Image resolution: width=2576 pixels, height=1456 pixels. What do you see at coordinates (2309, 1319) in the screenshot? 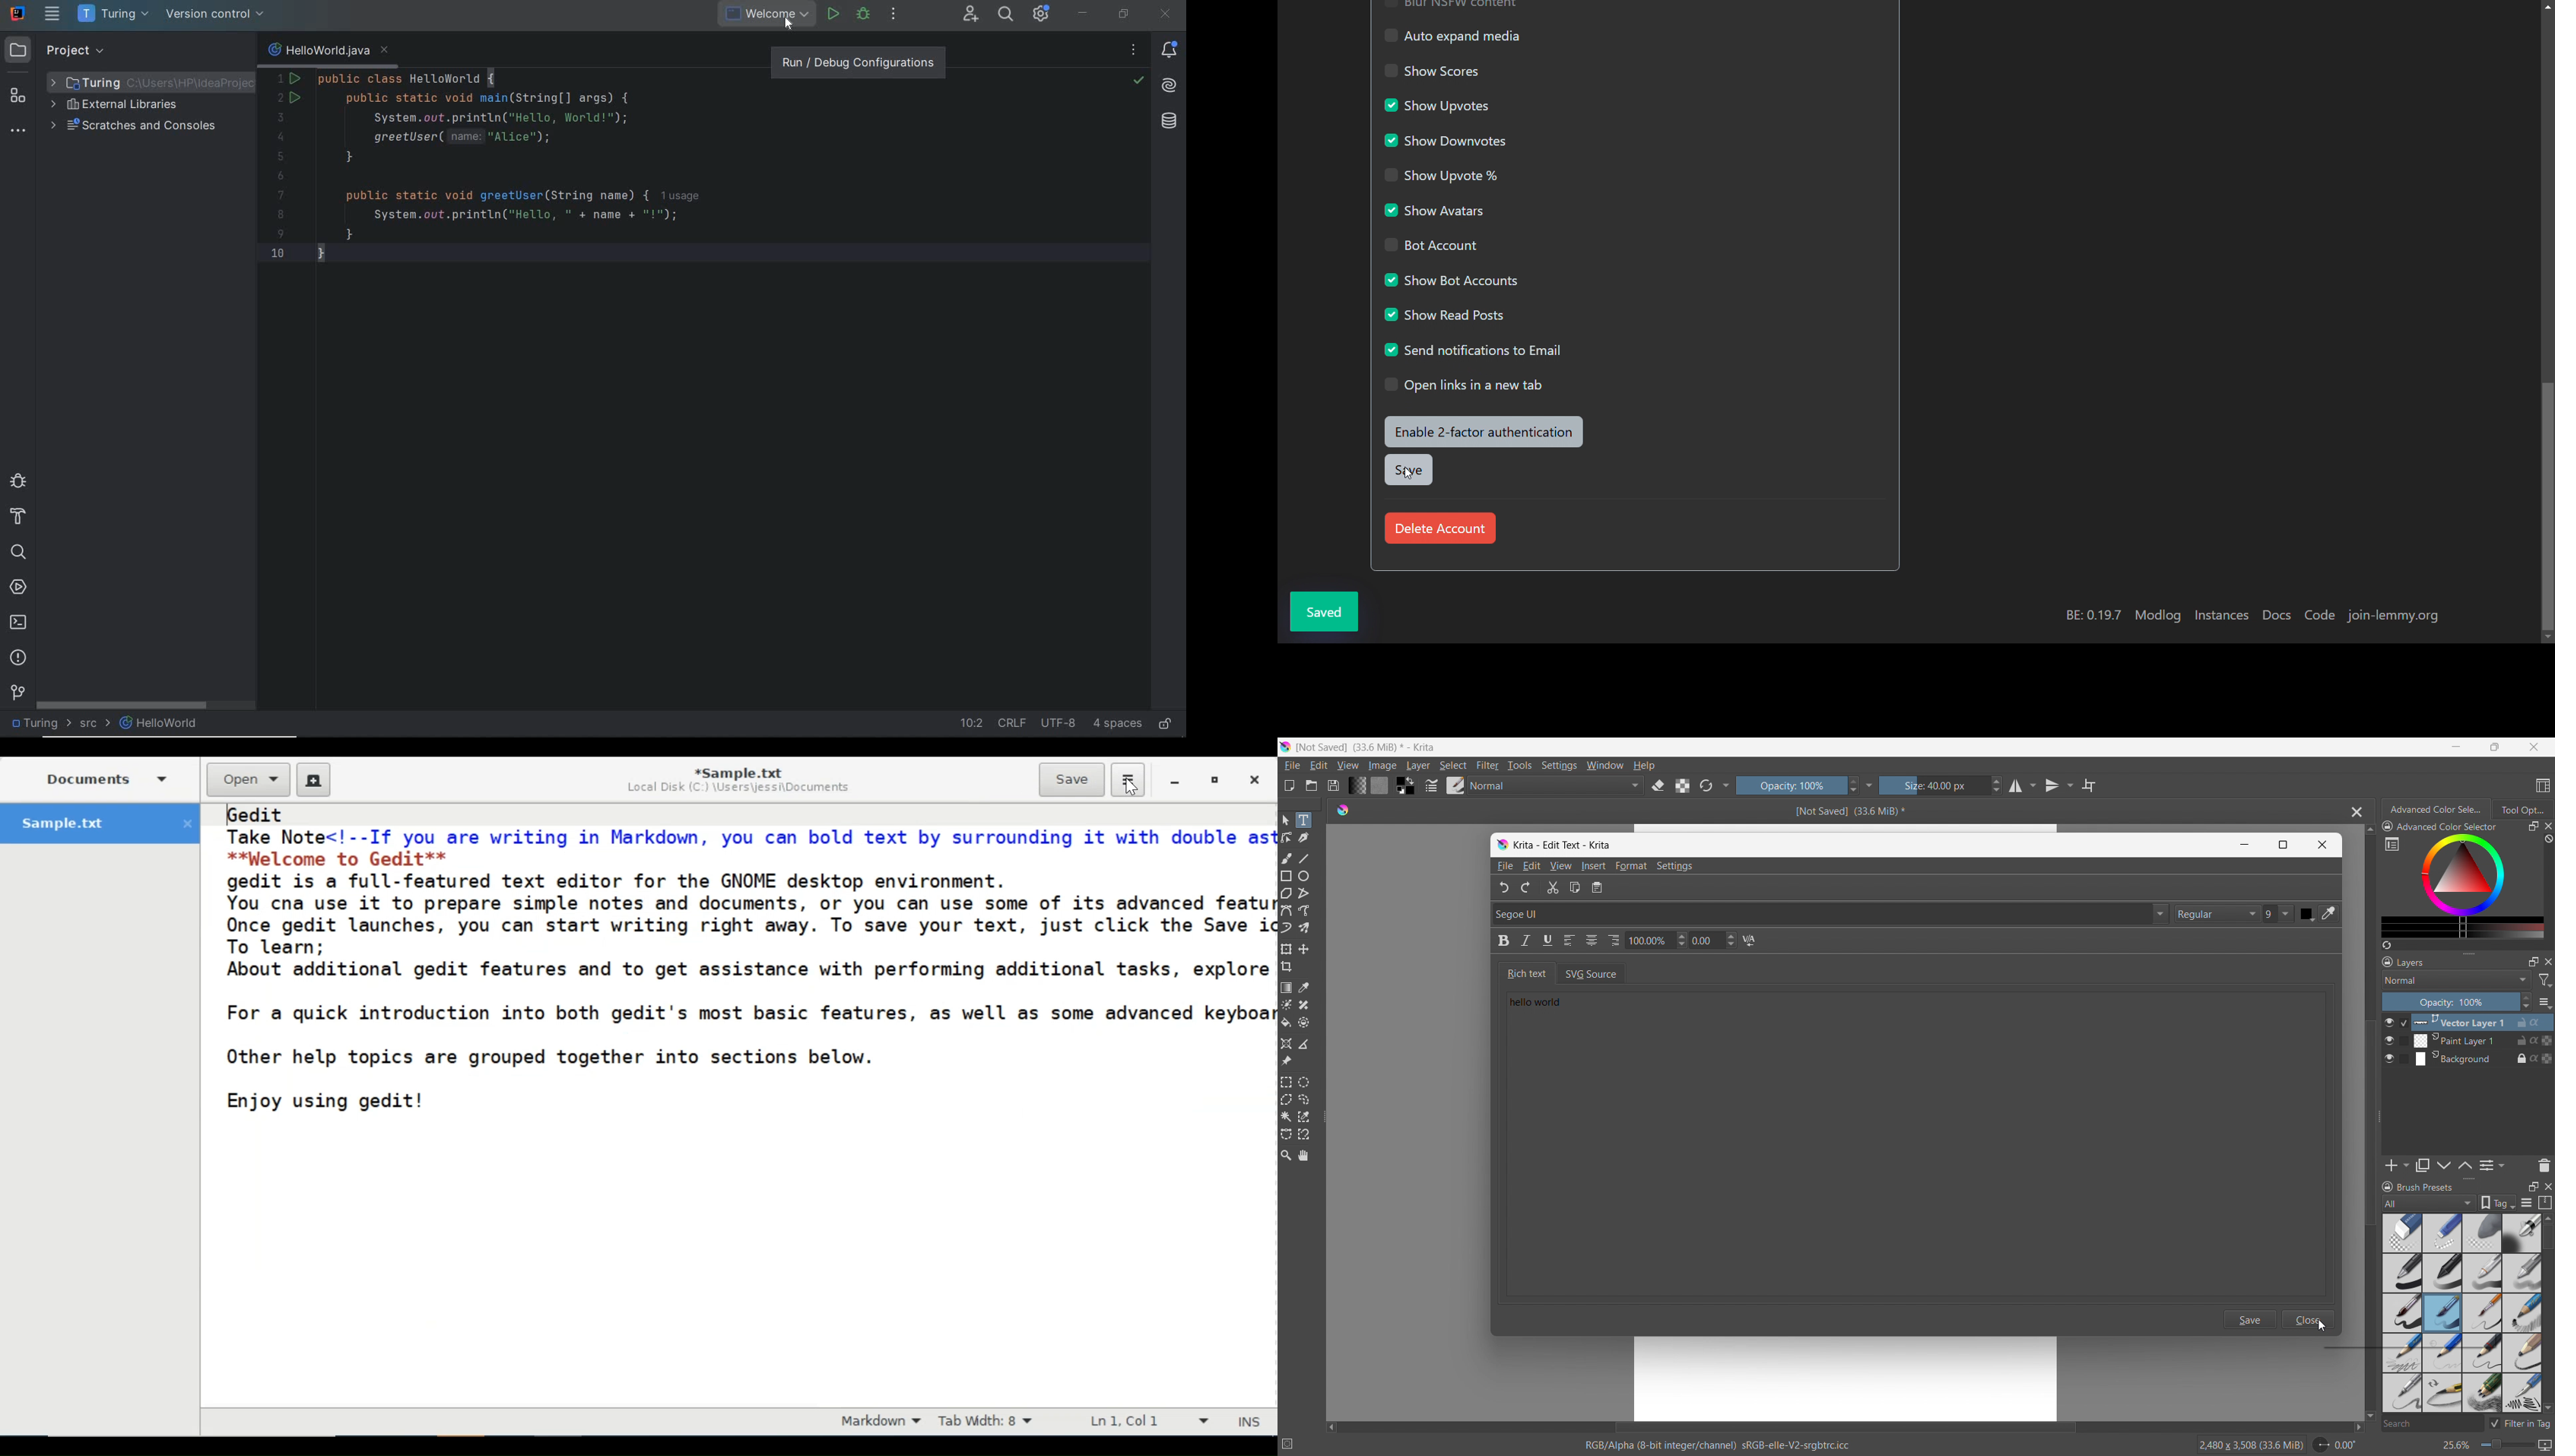
I see `Close` at bounding box center [2309, 1319].